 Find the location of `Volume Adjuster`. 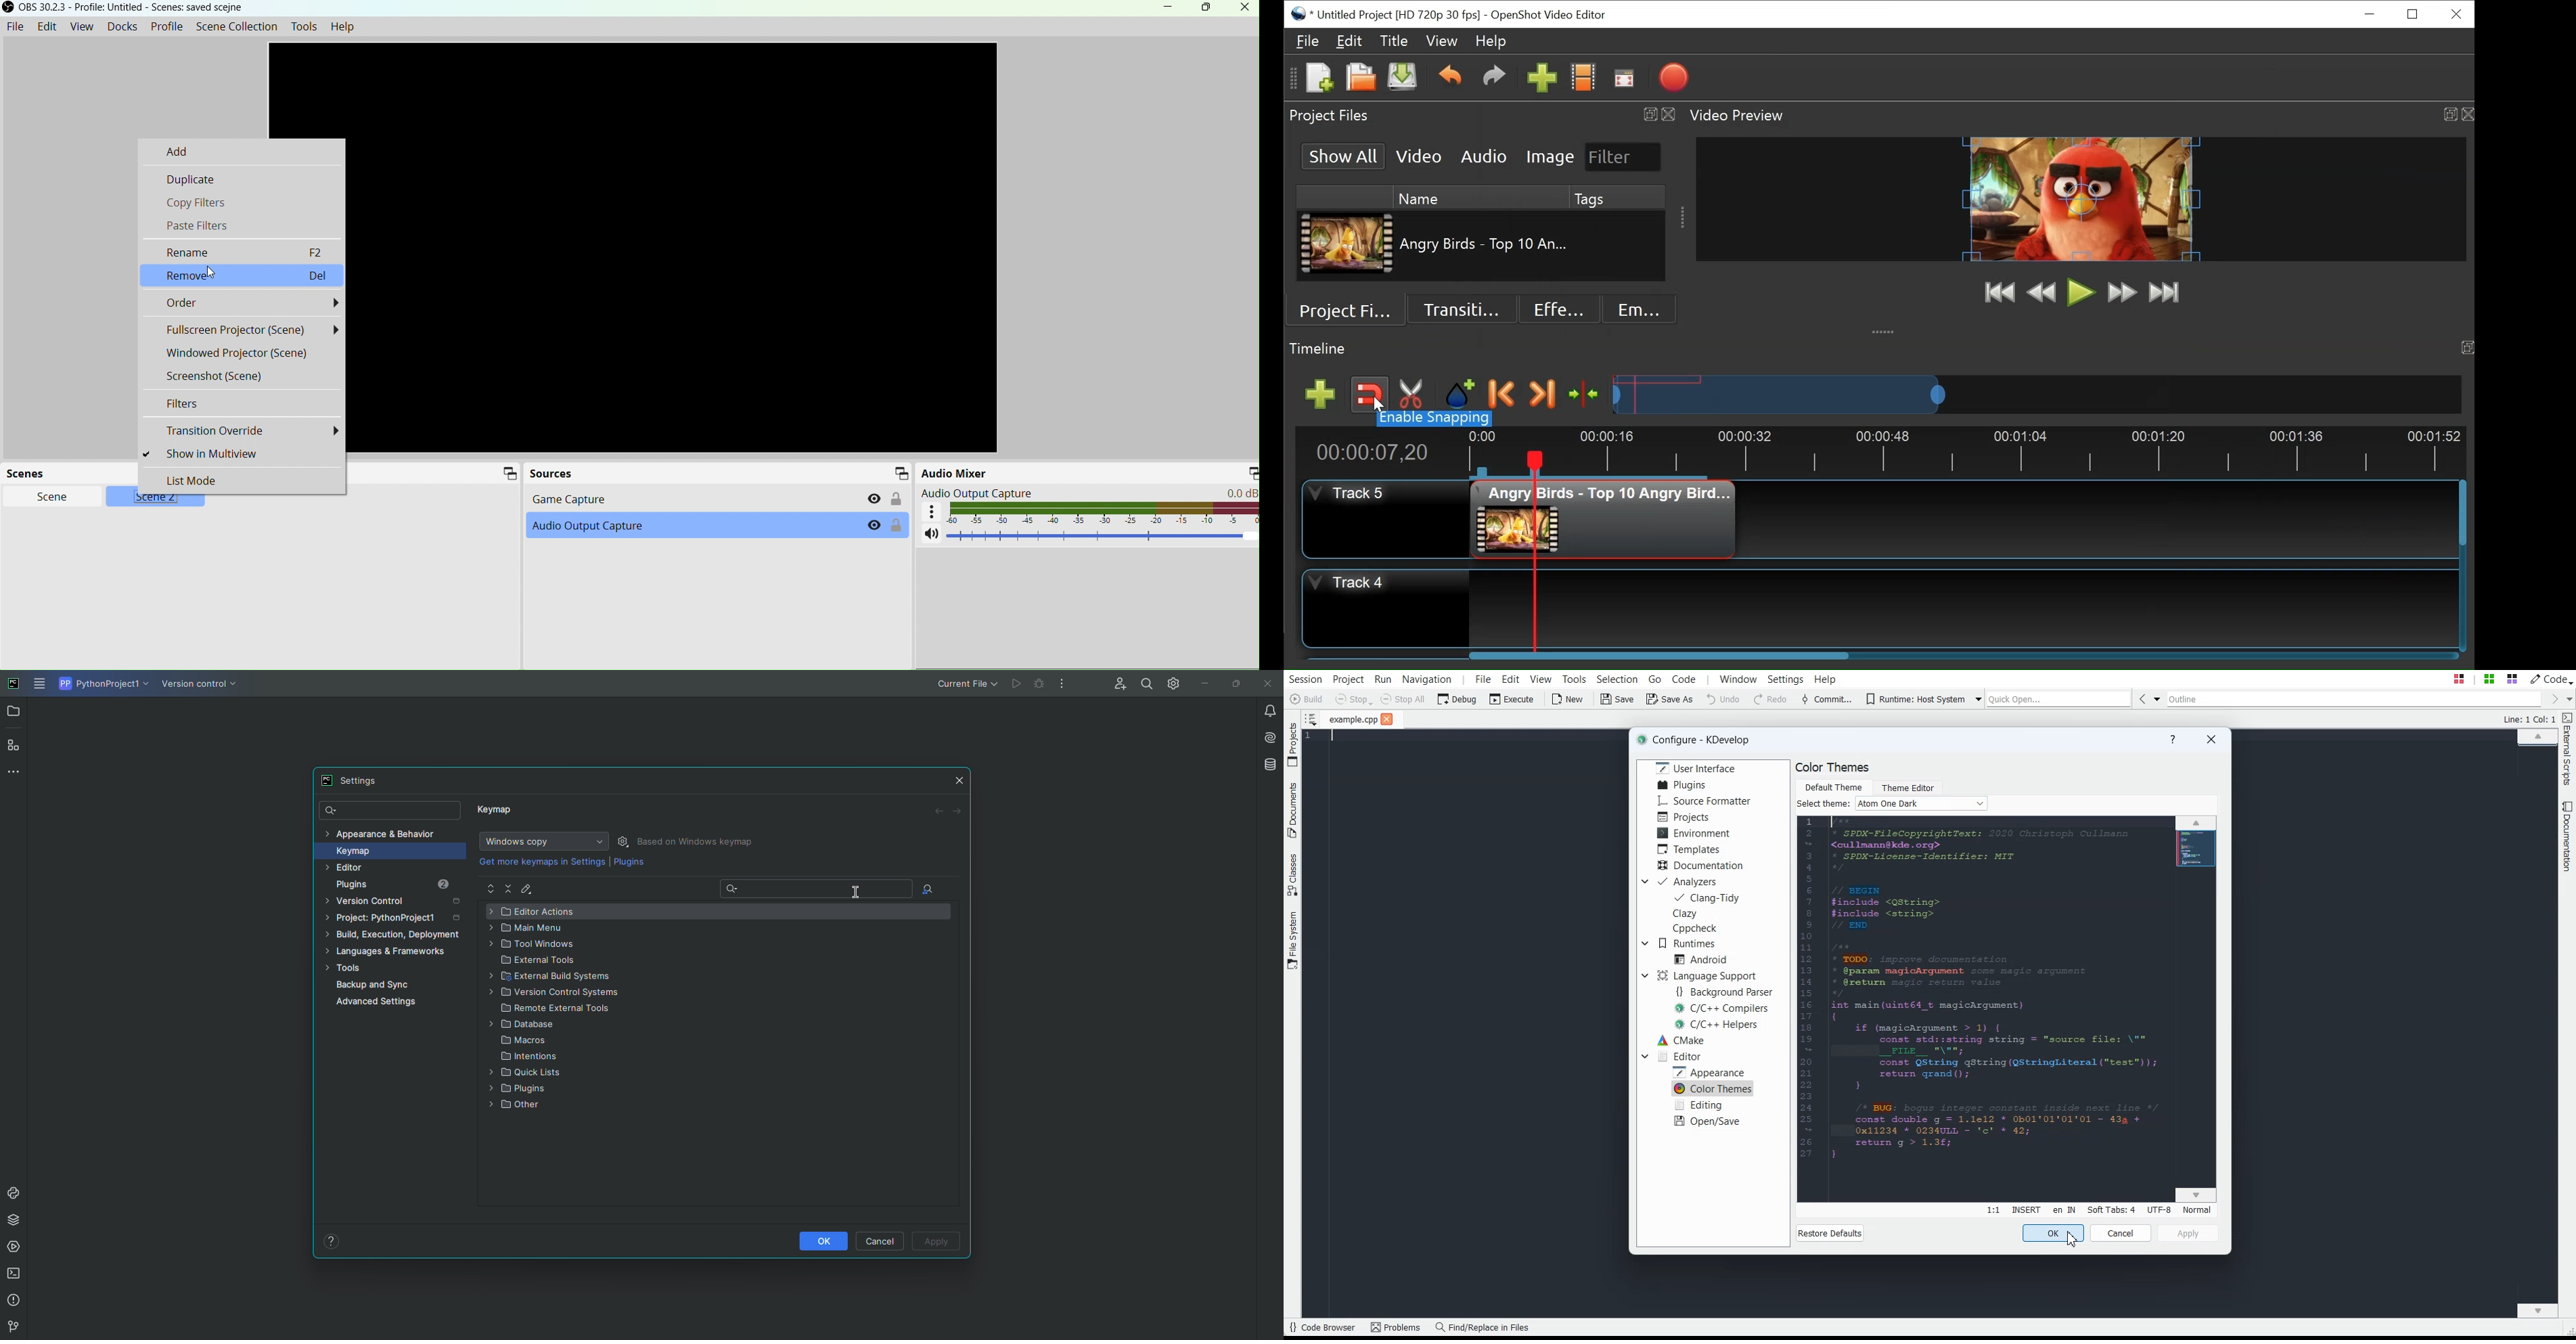

Volume Adjuster is located at coordinates (1099, 538).